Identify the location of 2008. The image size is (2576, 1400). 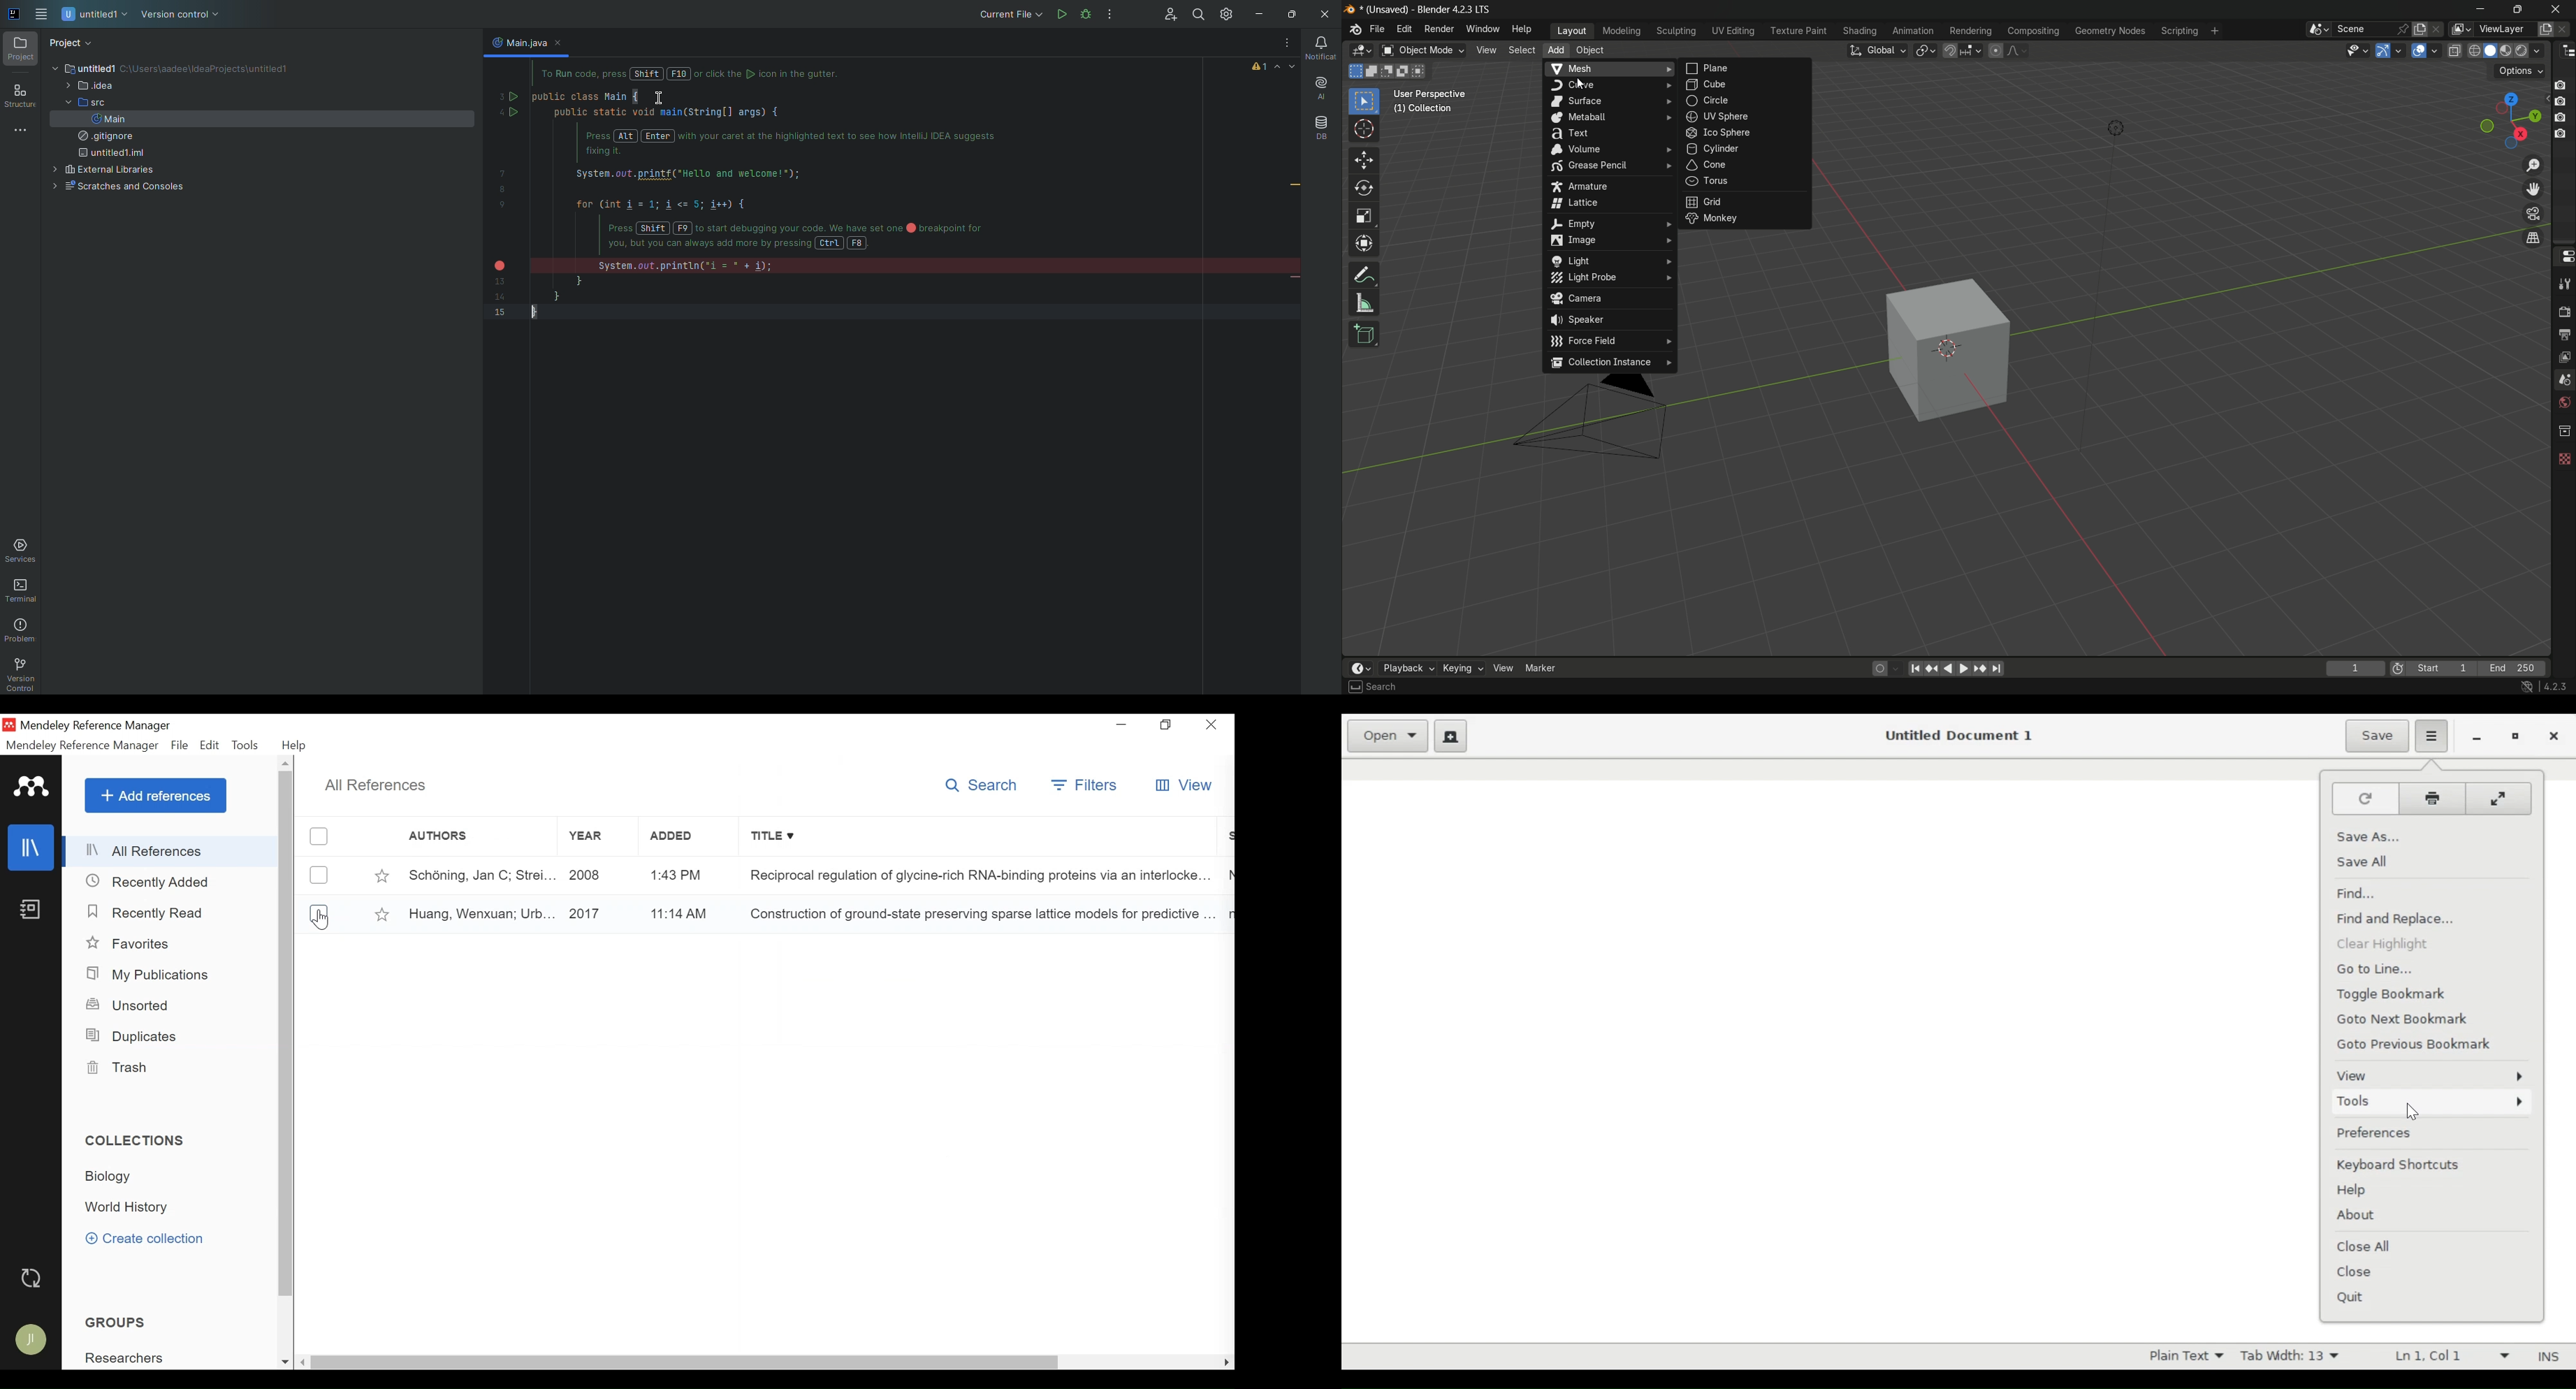
(589, 873).